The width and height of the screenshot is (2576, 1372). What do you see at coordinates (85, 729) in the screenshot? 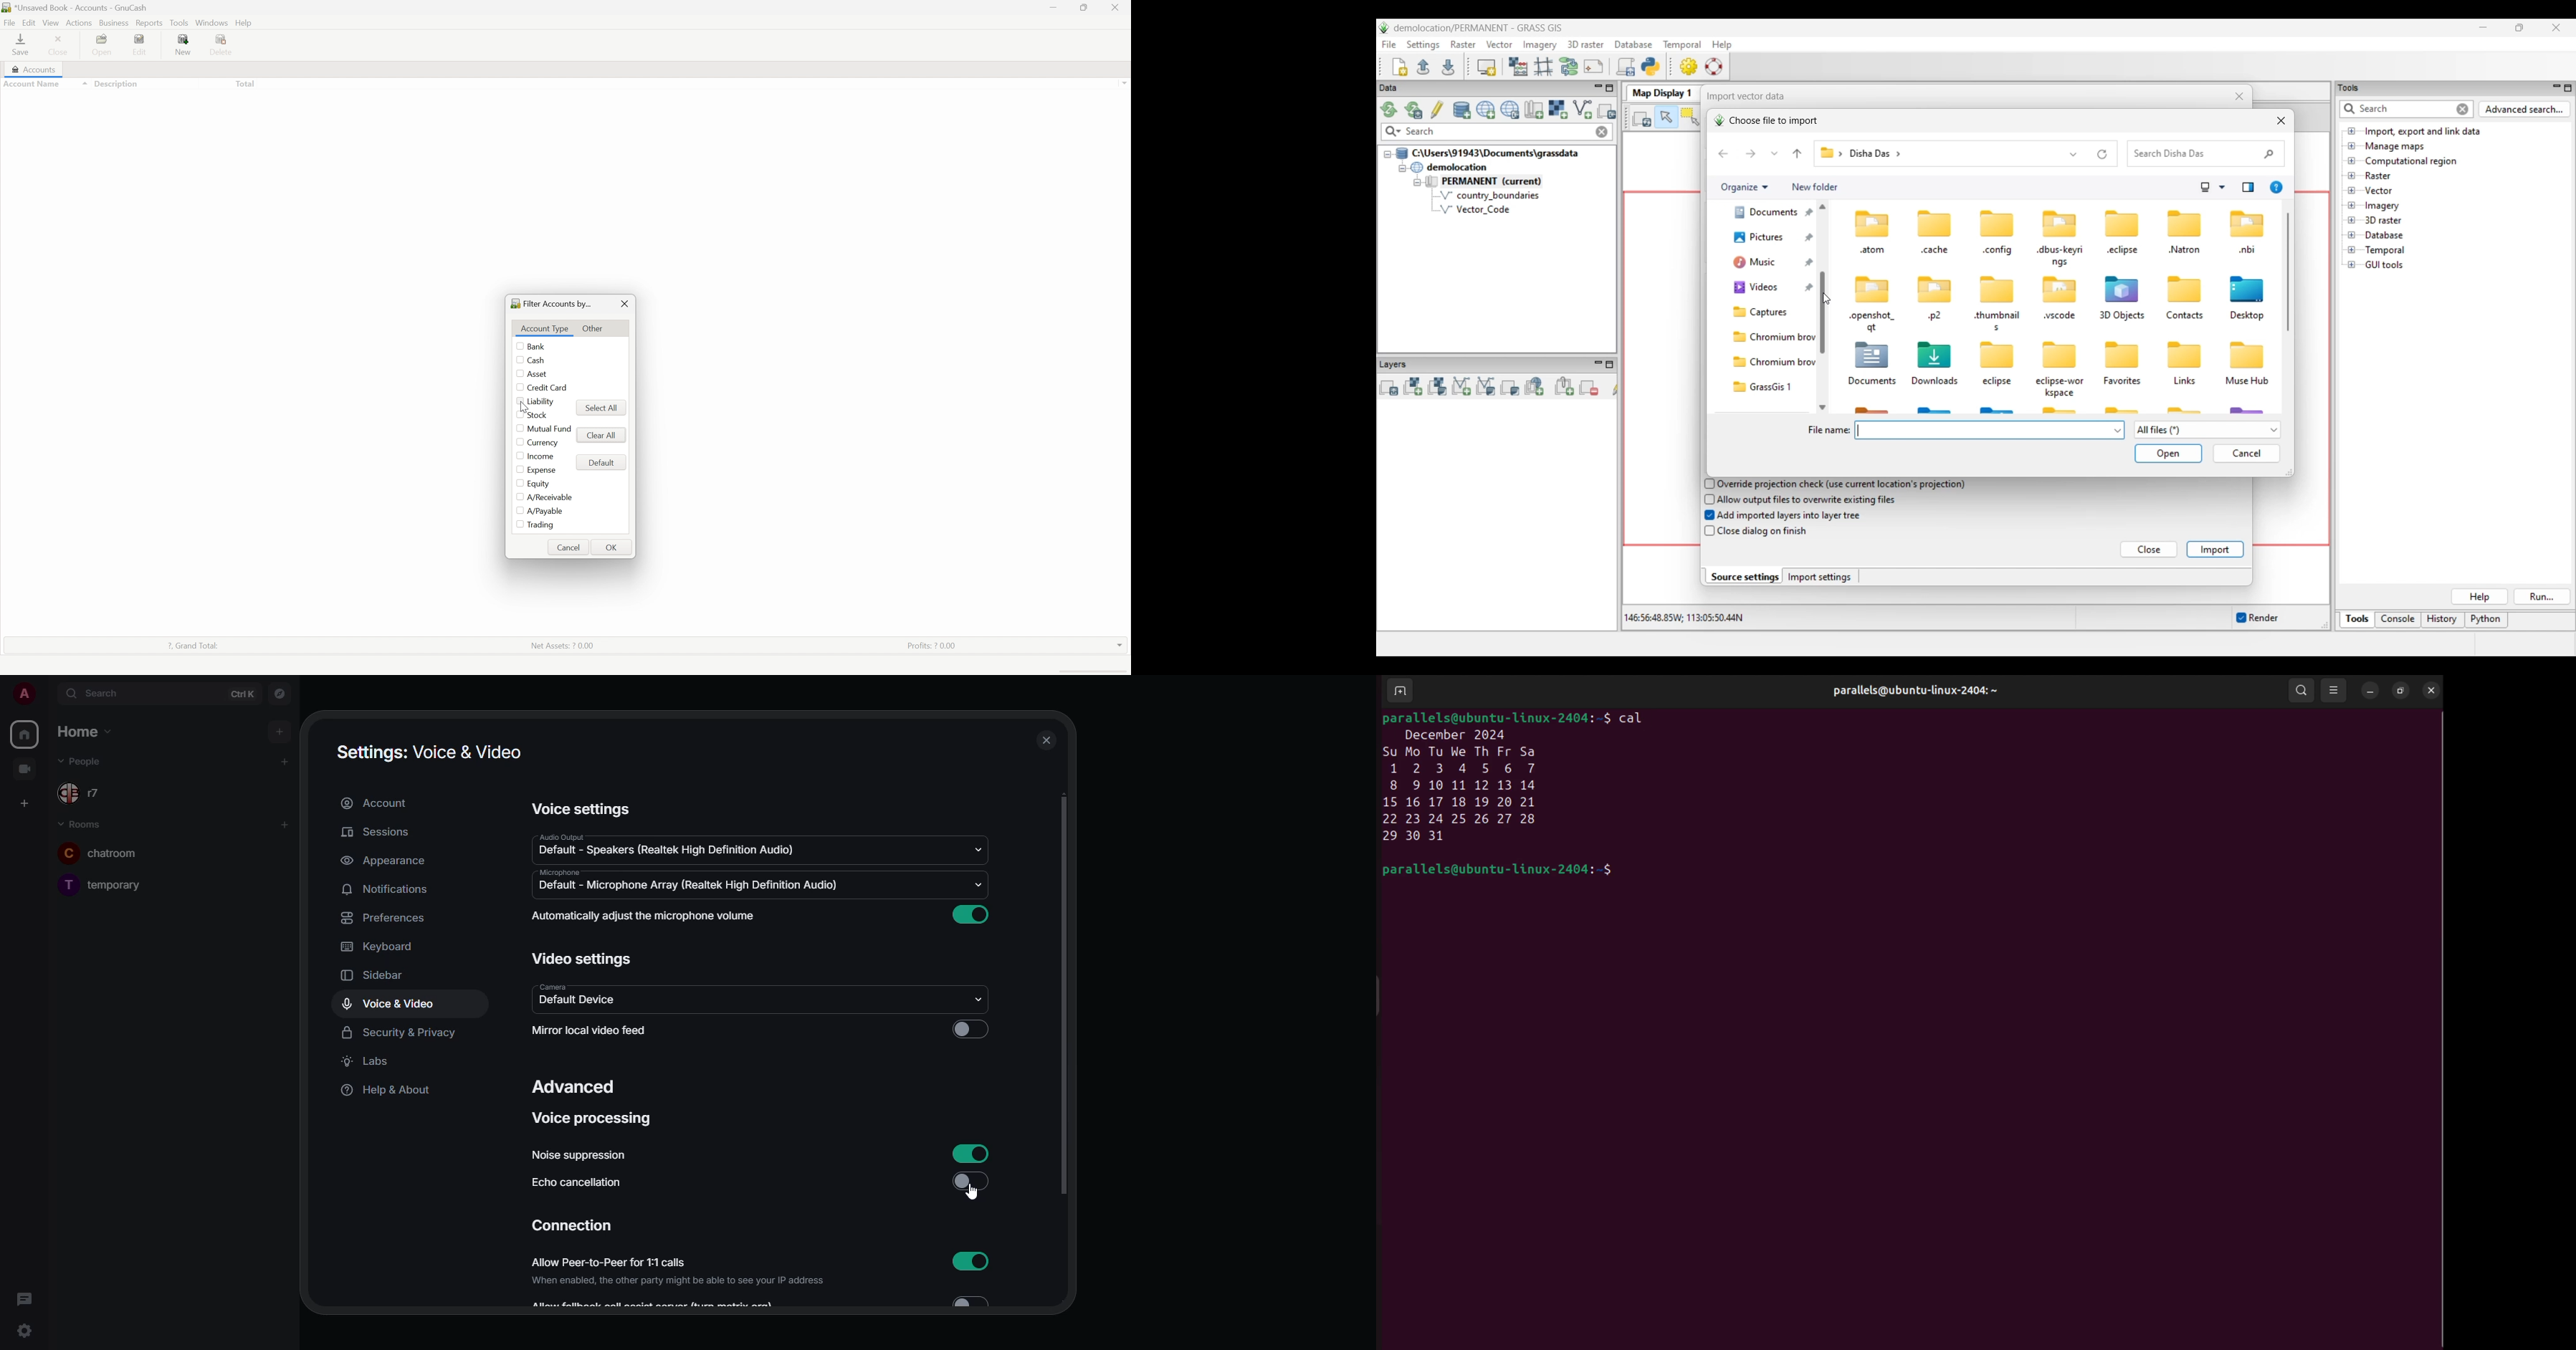
I see `home` at bounding box center [85, 729].